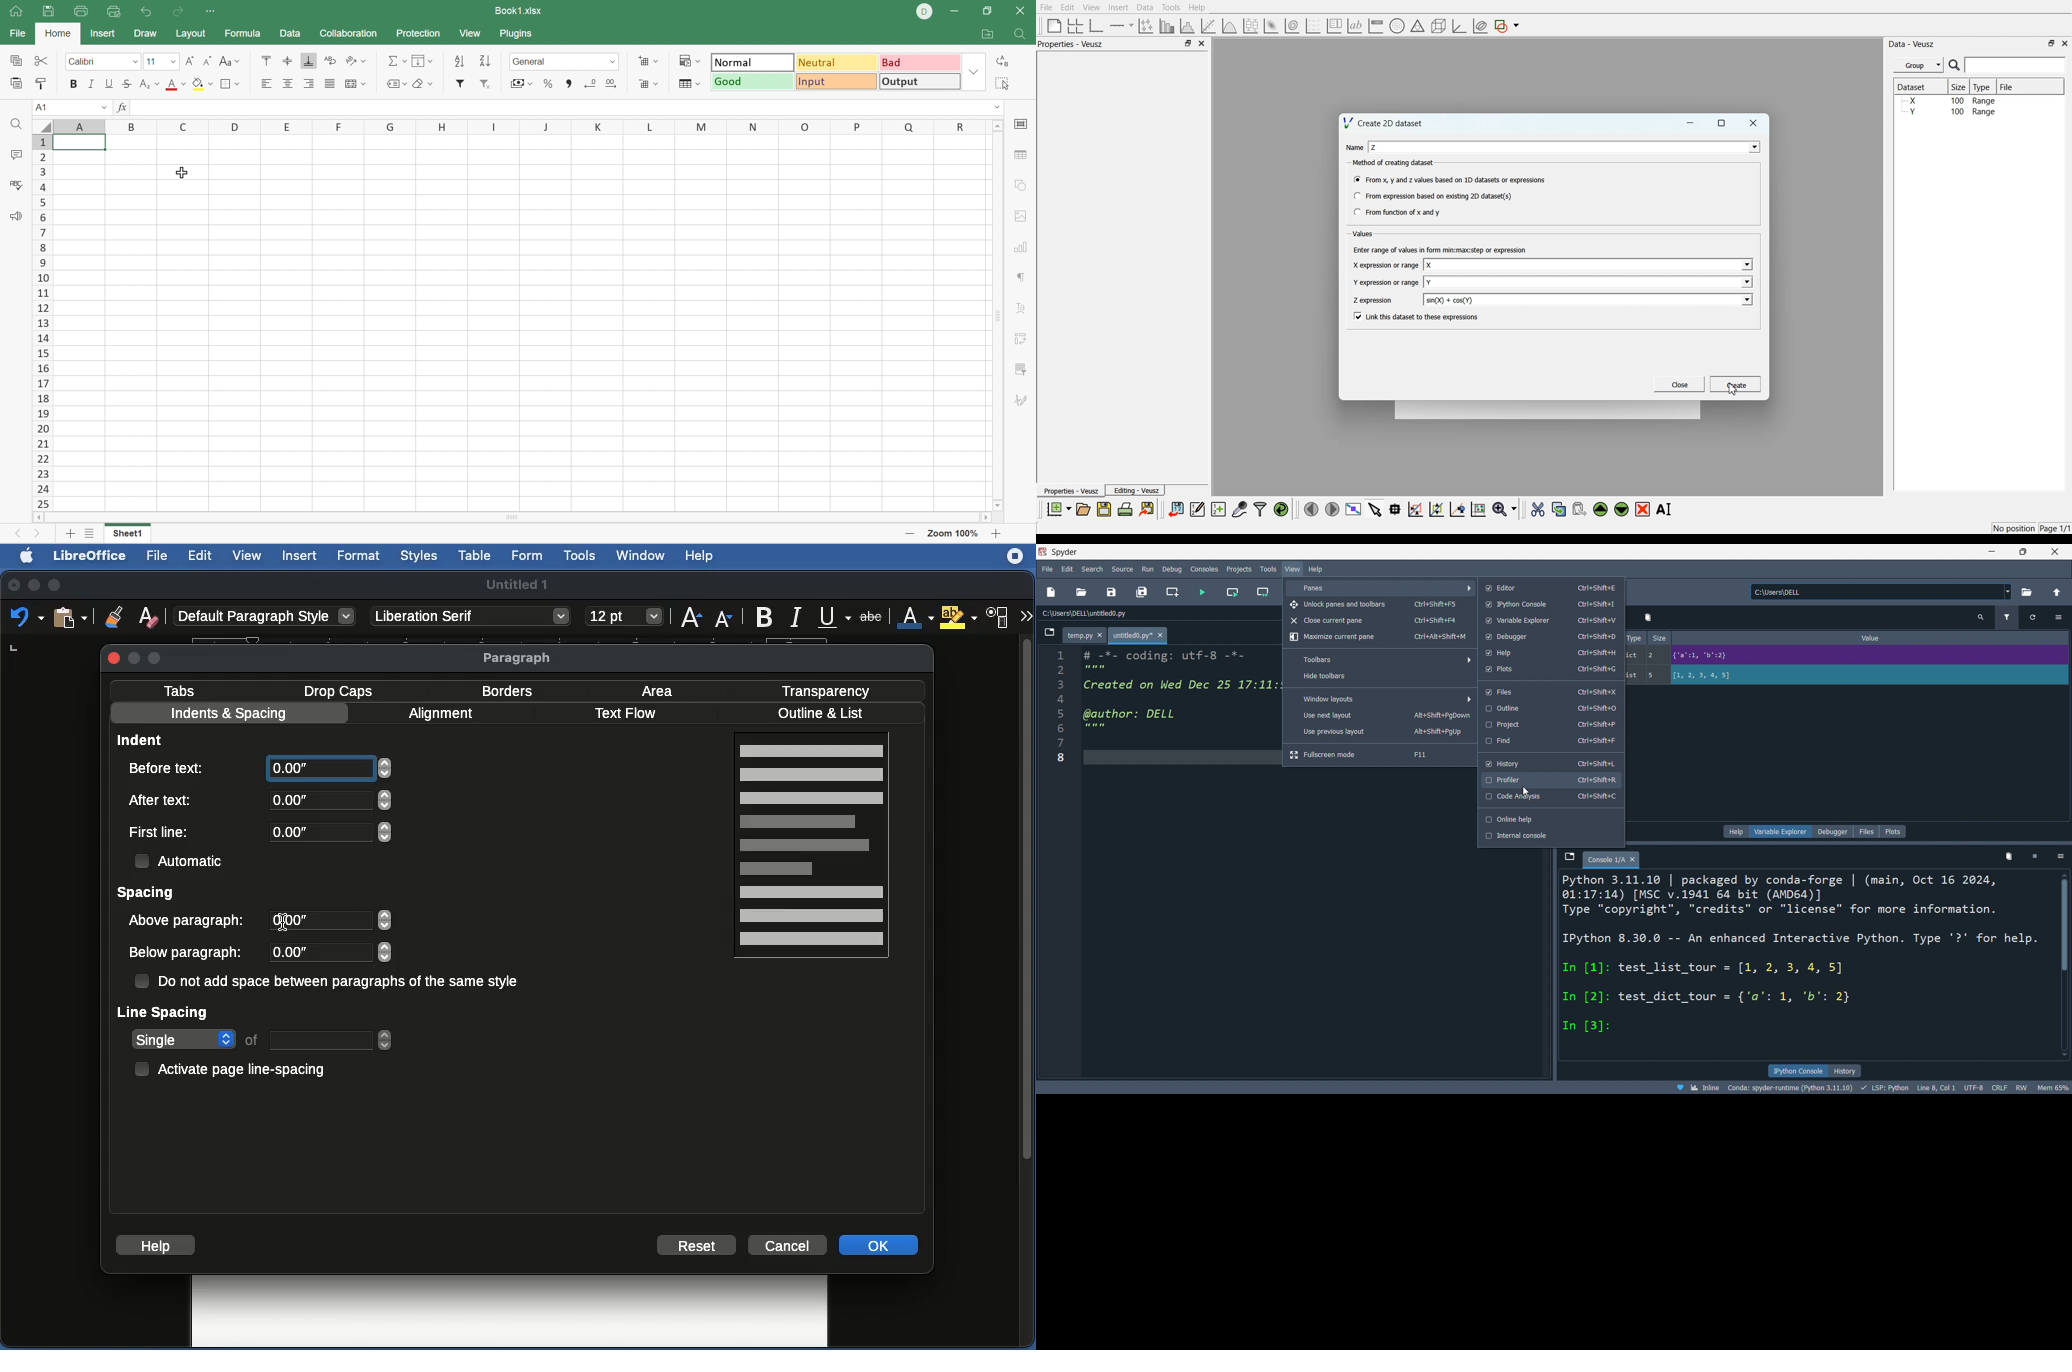  What do you see at coordinates (1379, 755) in the screenshot?
I see `fullscreen mode` at bounding box center [1379, 755].